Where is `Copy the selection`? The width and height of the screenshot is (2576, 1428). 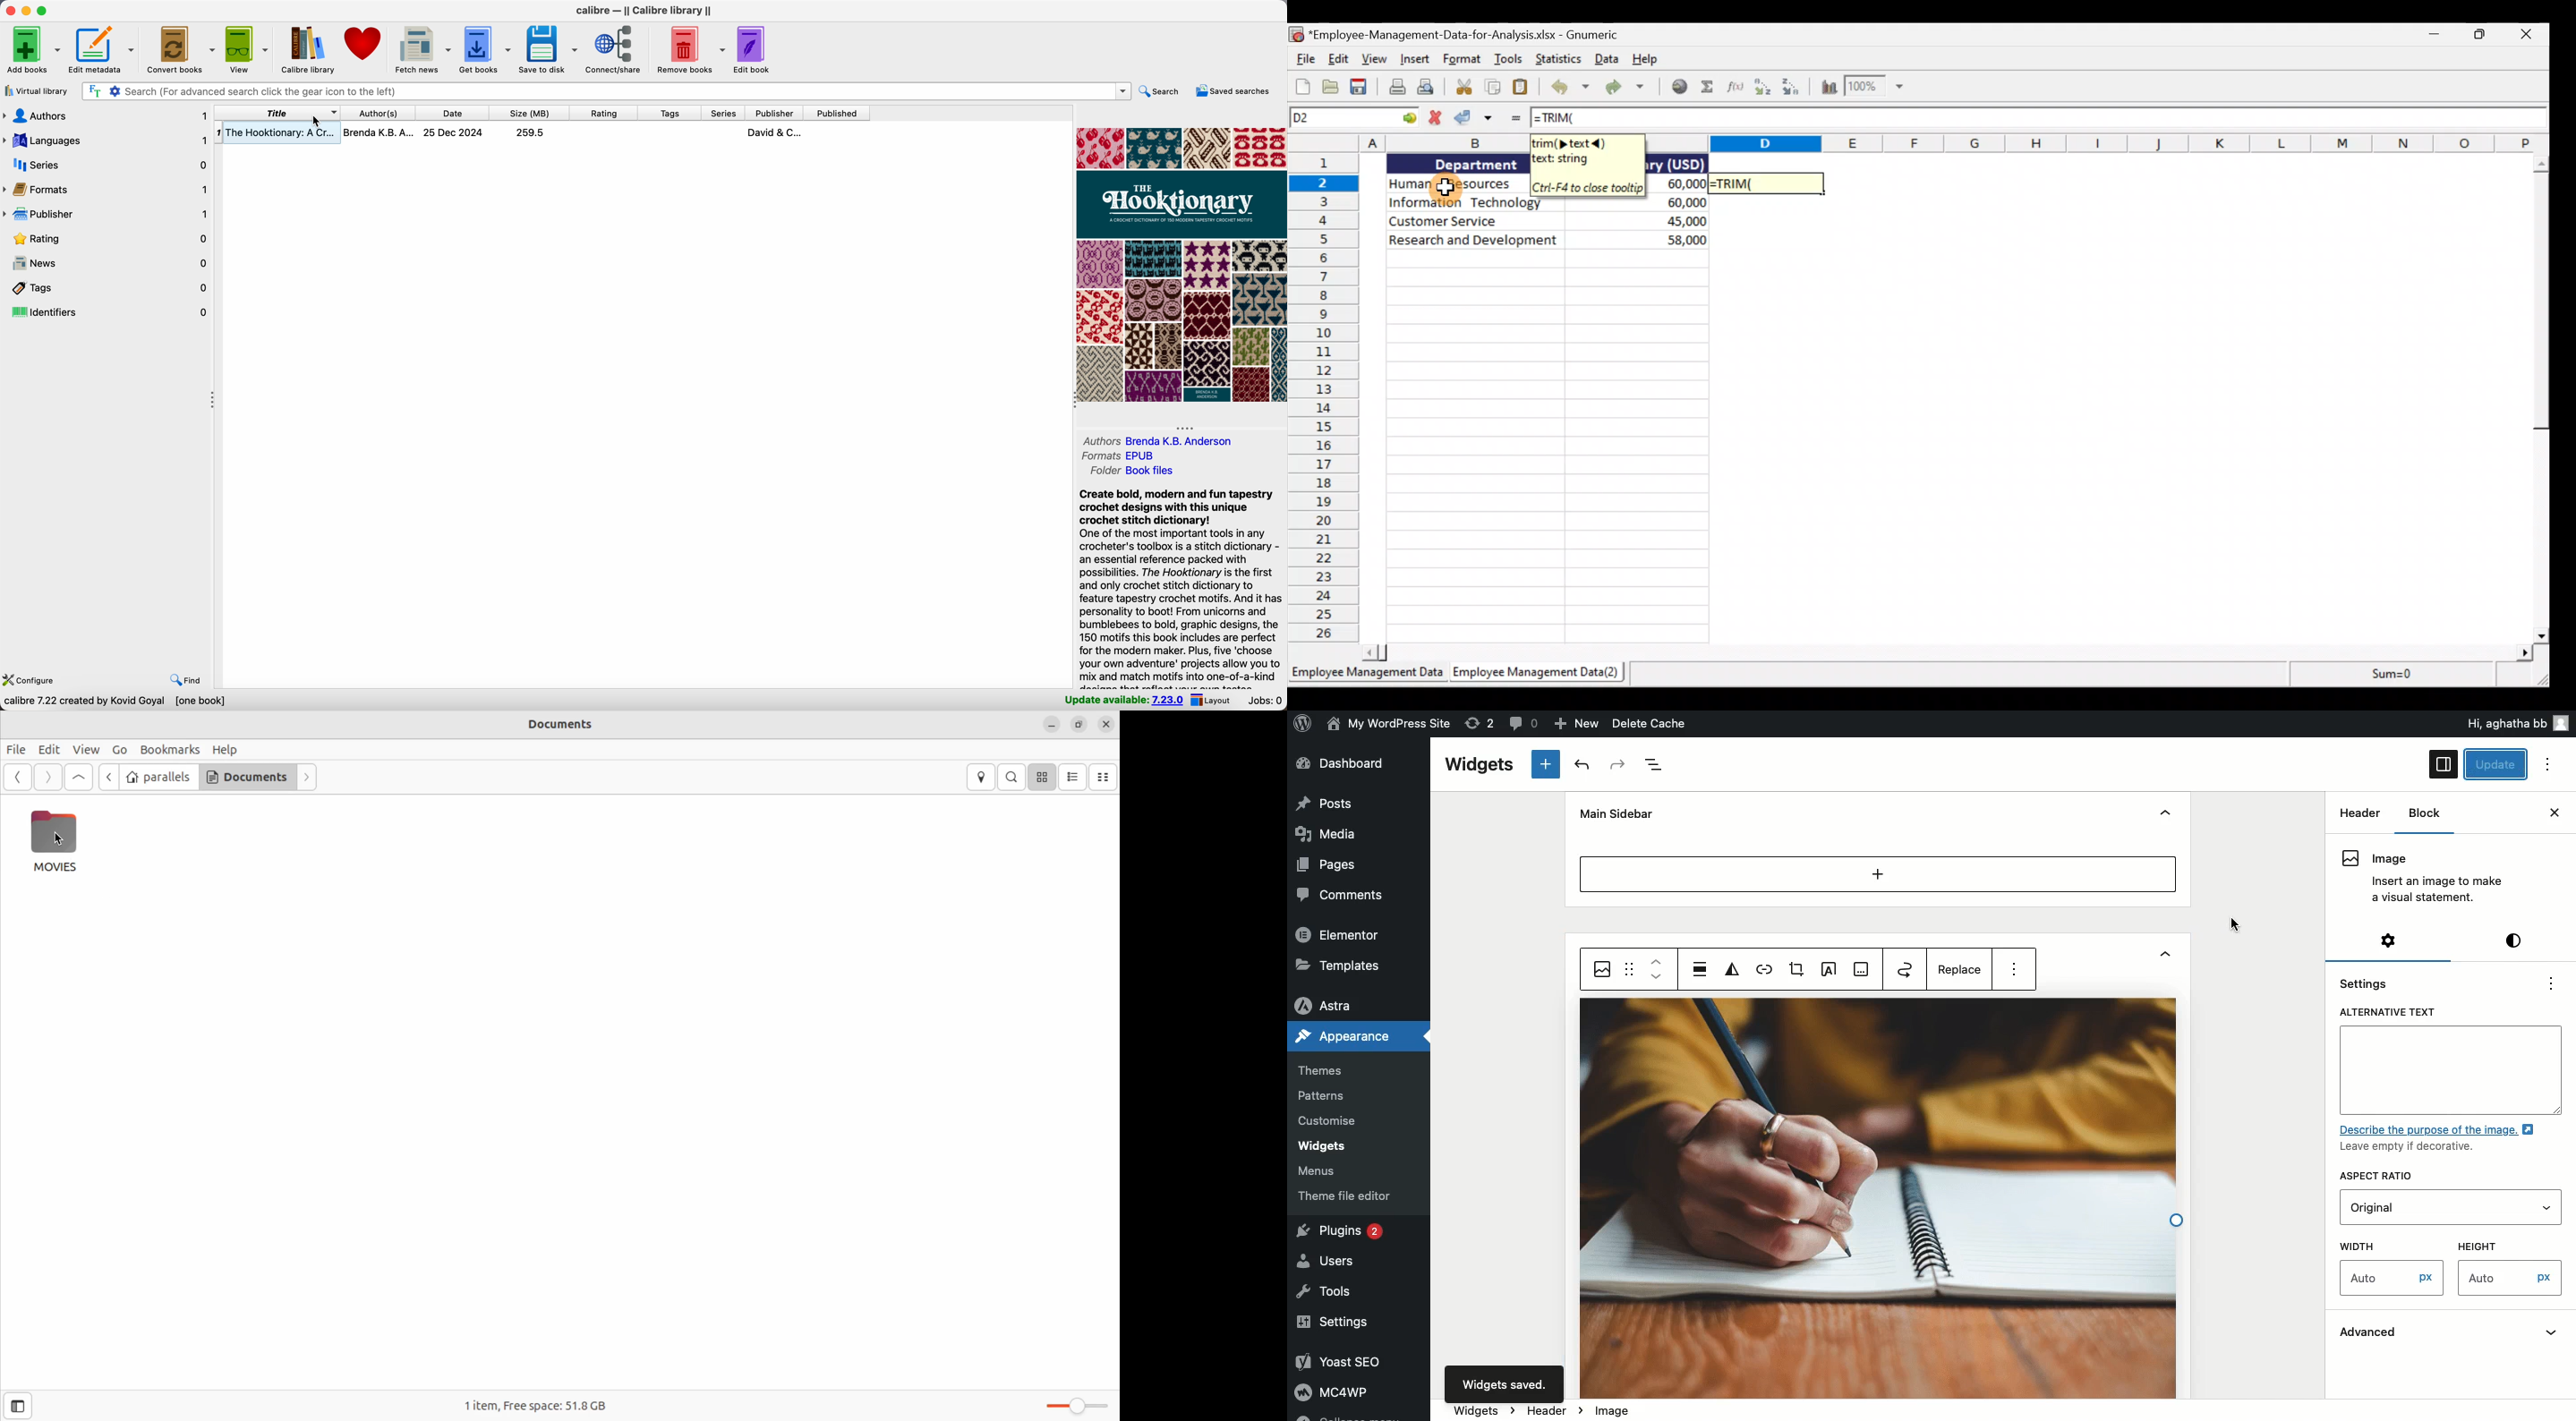
Copy the selection is located at coordinates (1494, 87).